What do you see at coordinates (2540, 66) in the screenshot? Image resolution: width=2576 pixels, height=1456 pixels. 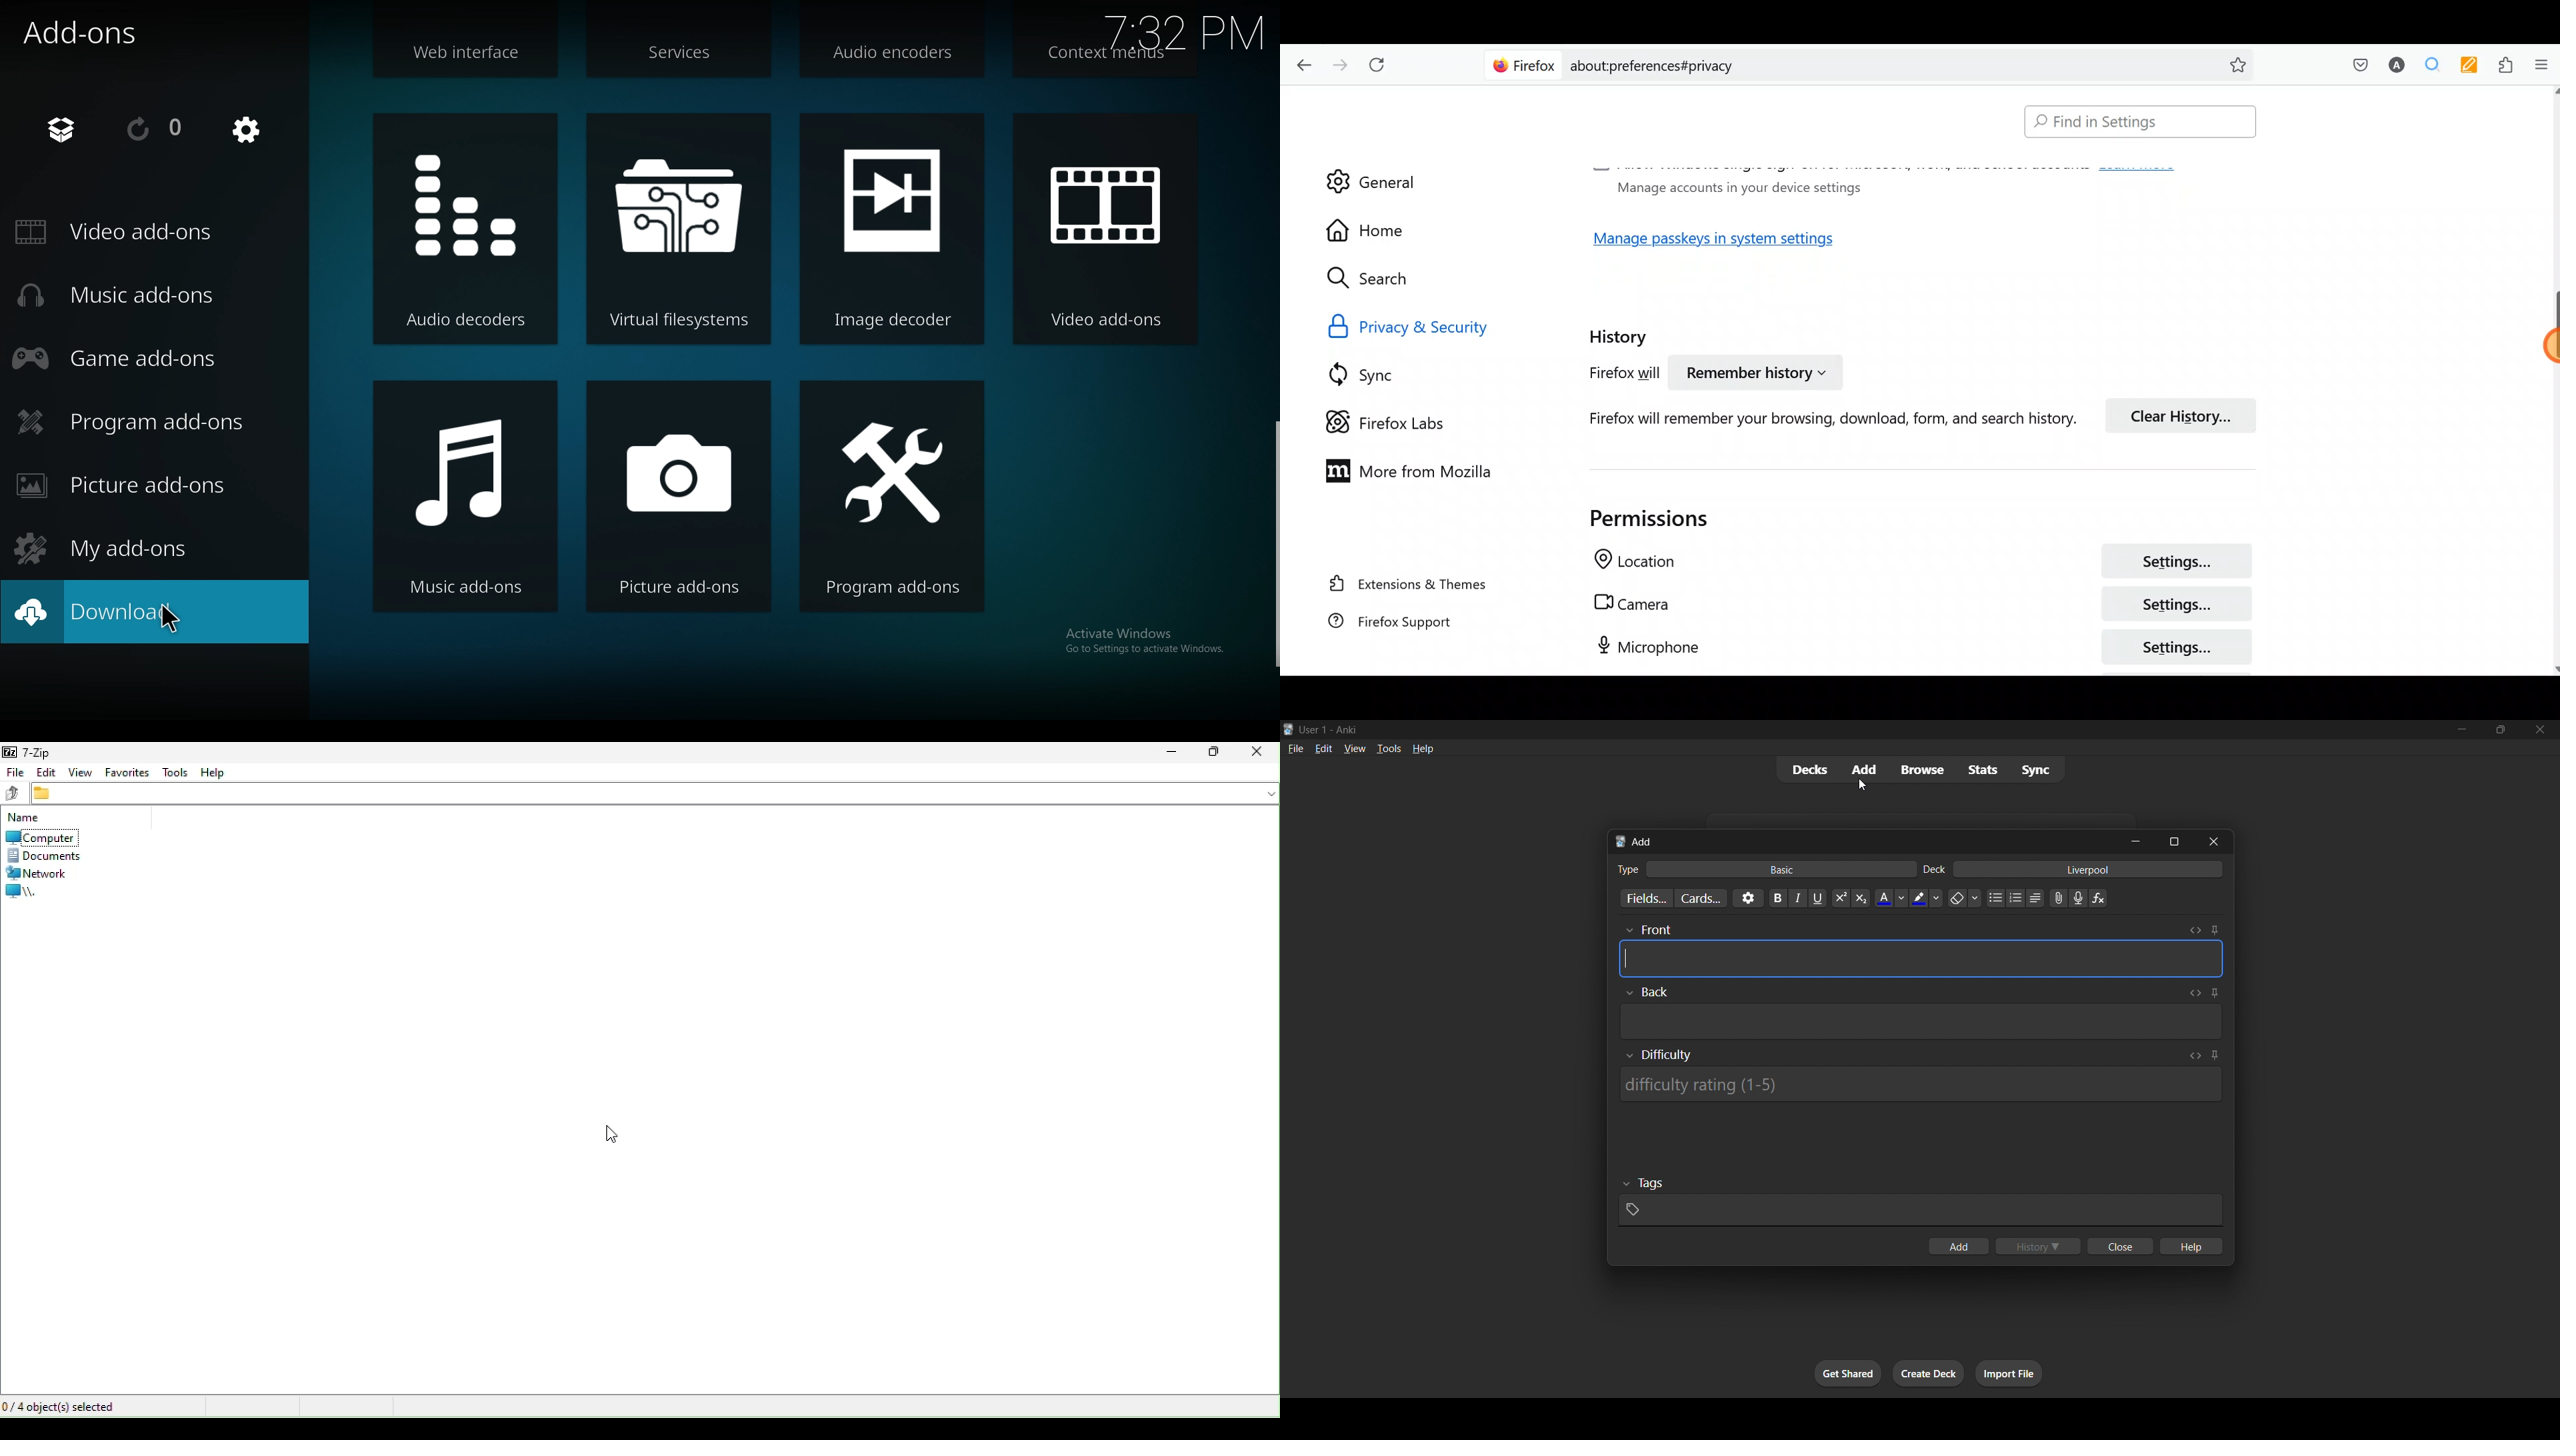 I see `Open application menu` at bounding box center [2540, 66].